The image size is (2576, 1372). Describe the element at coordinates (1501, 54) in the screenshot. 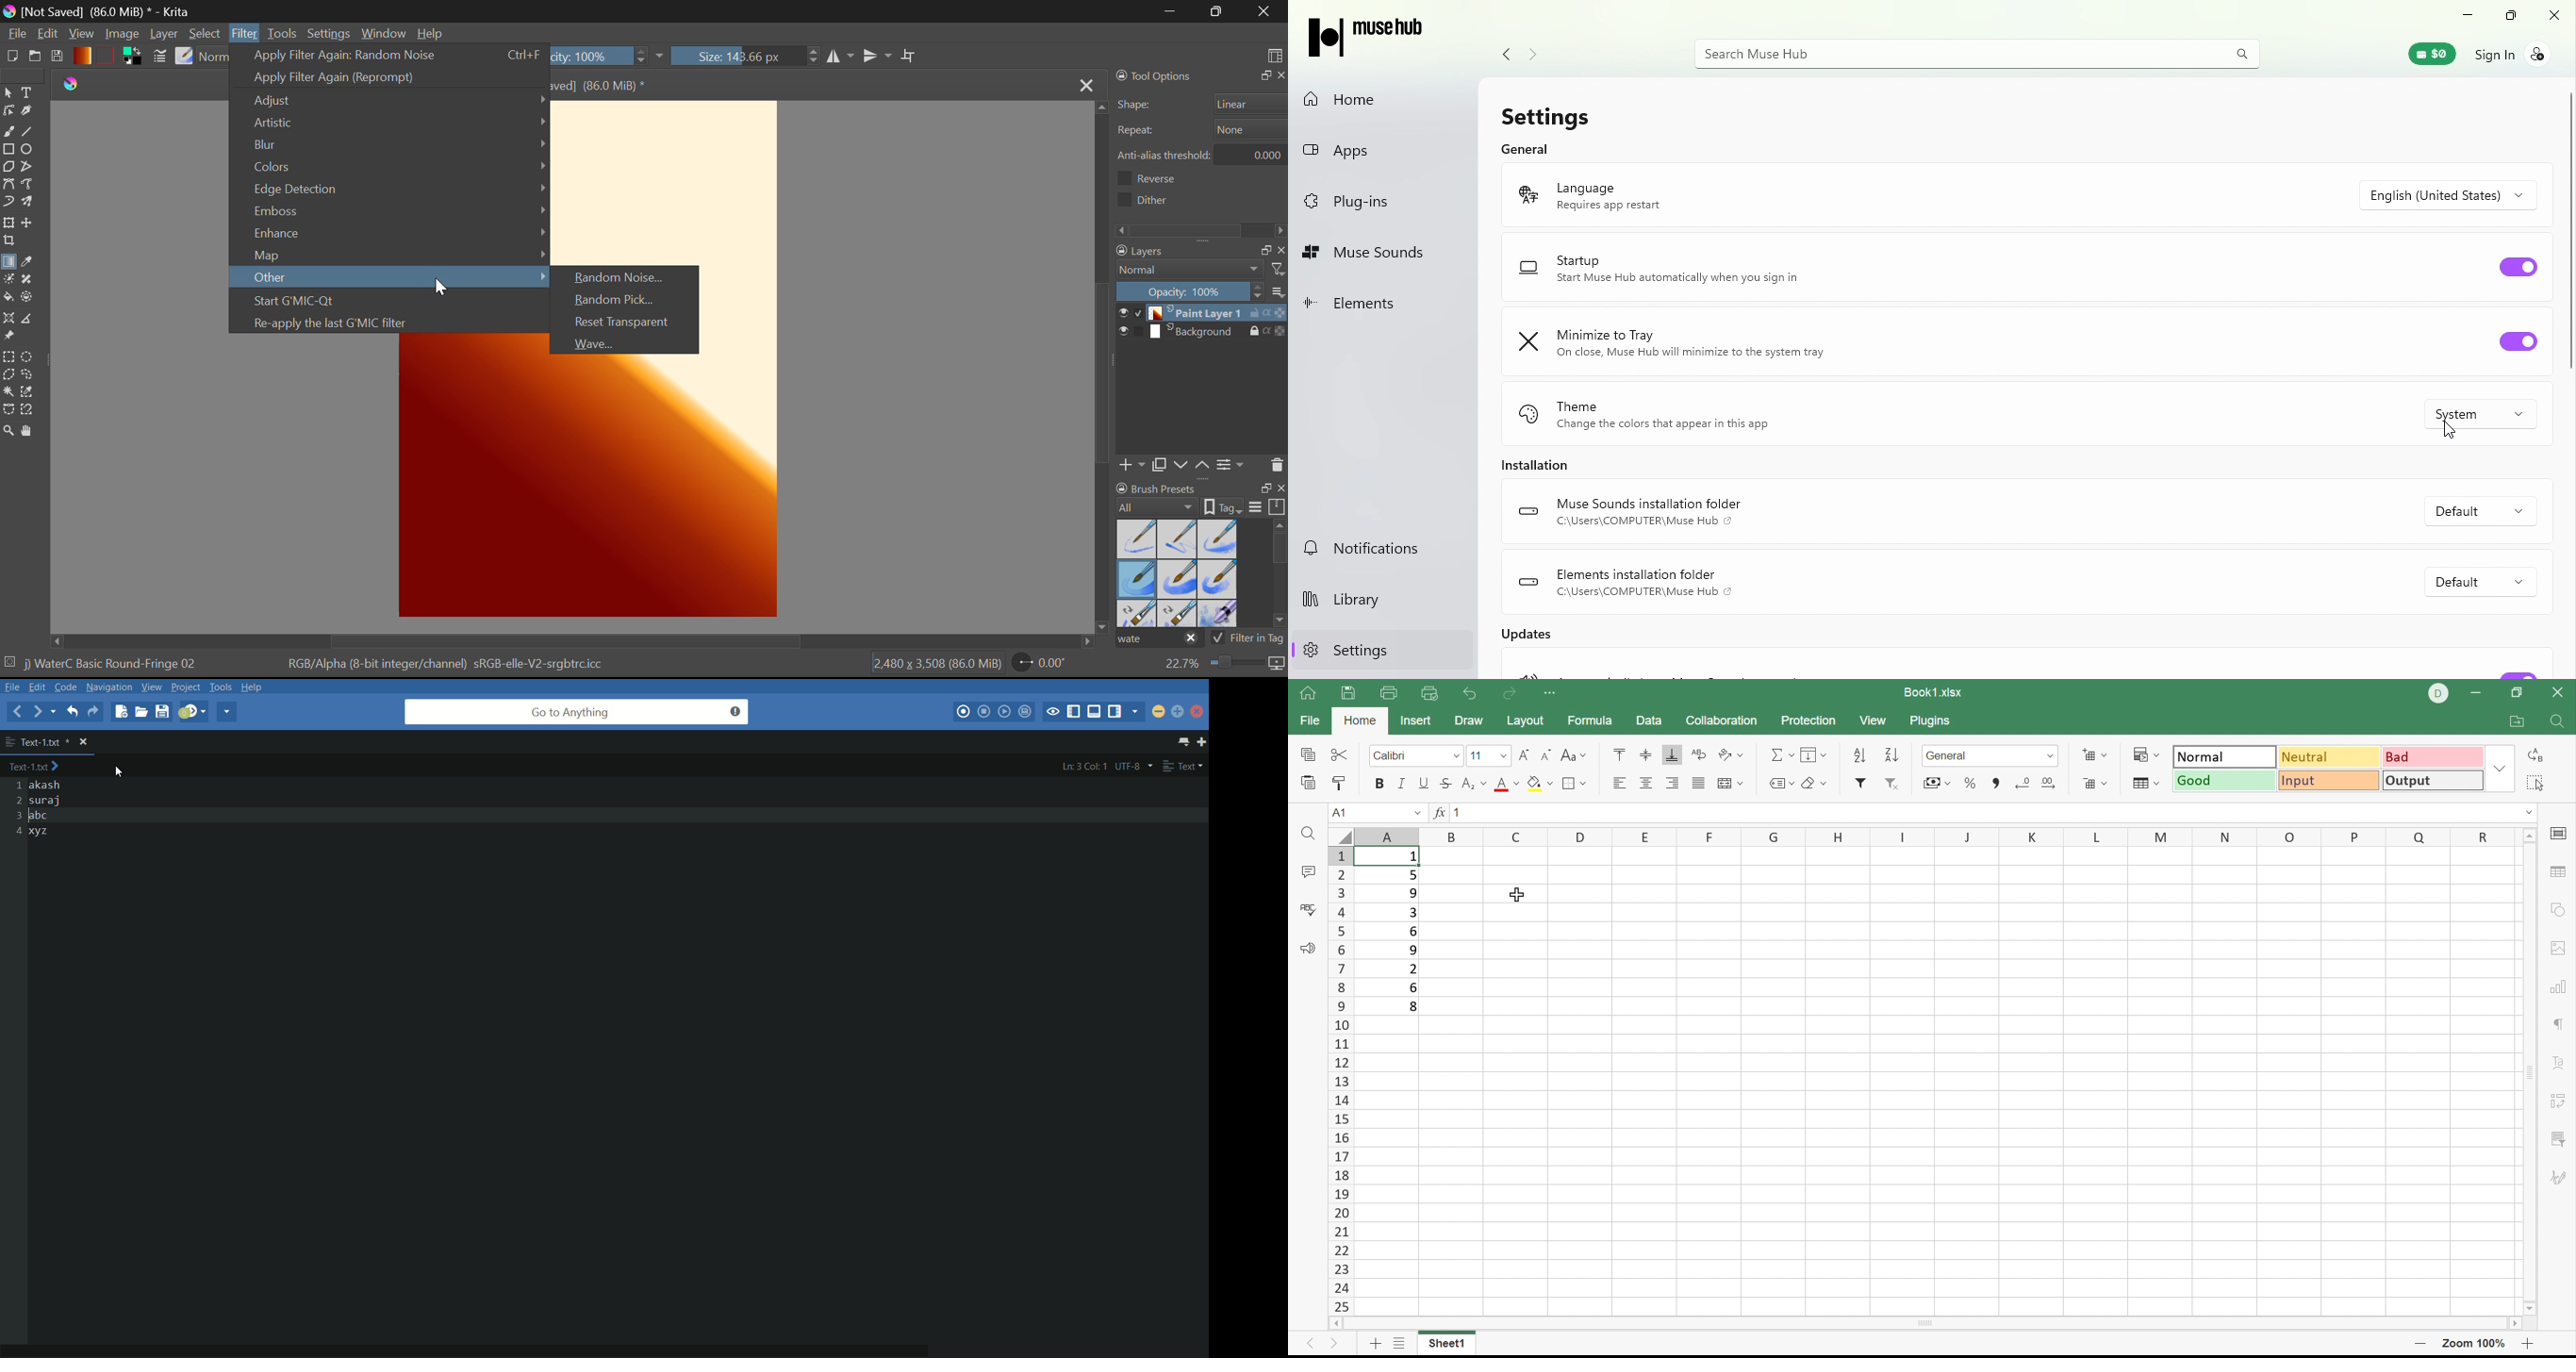

I see `Navigate back` at that location.